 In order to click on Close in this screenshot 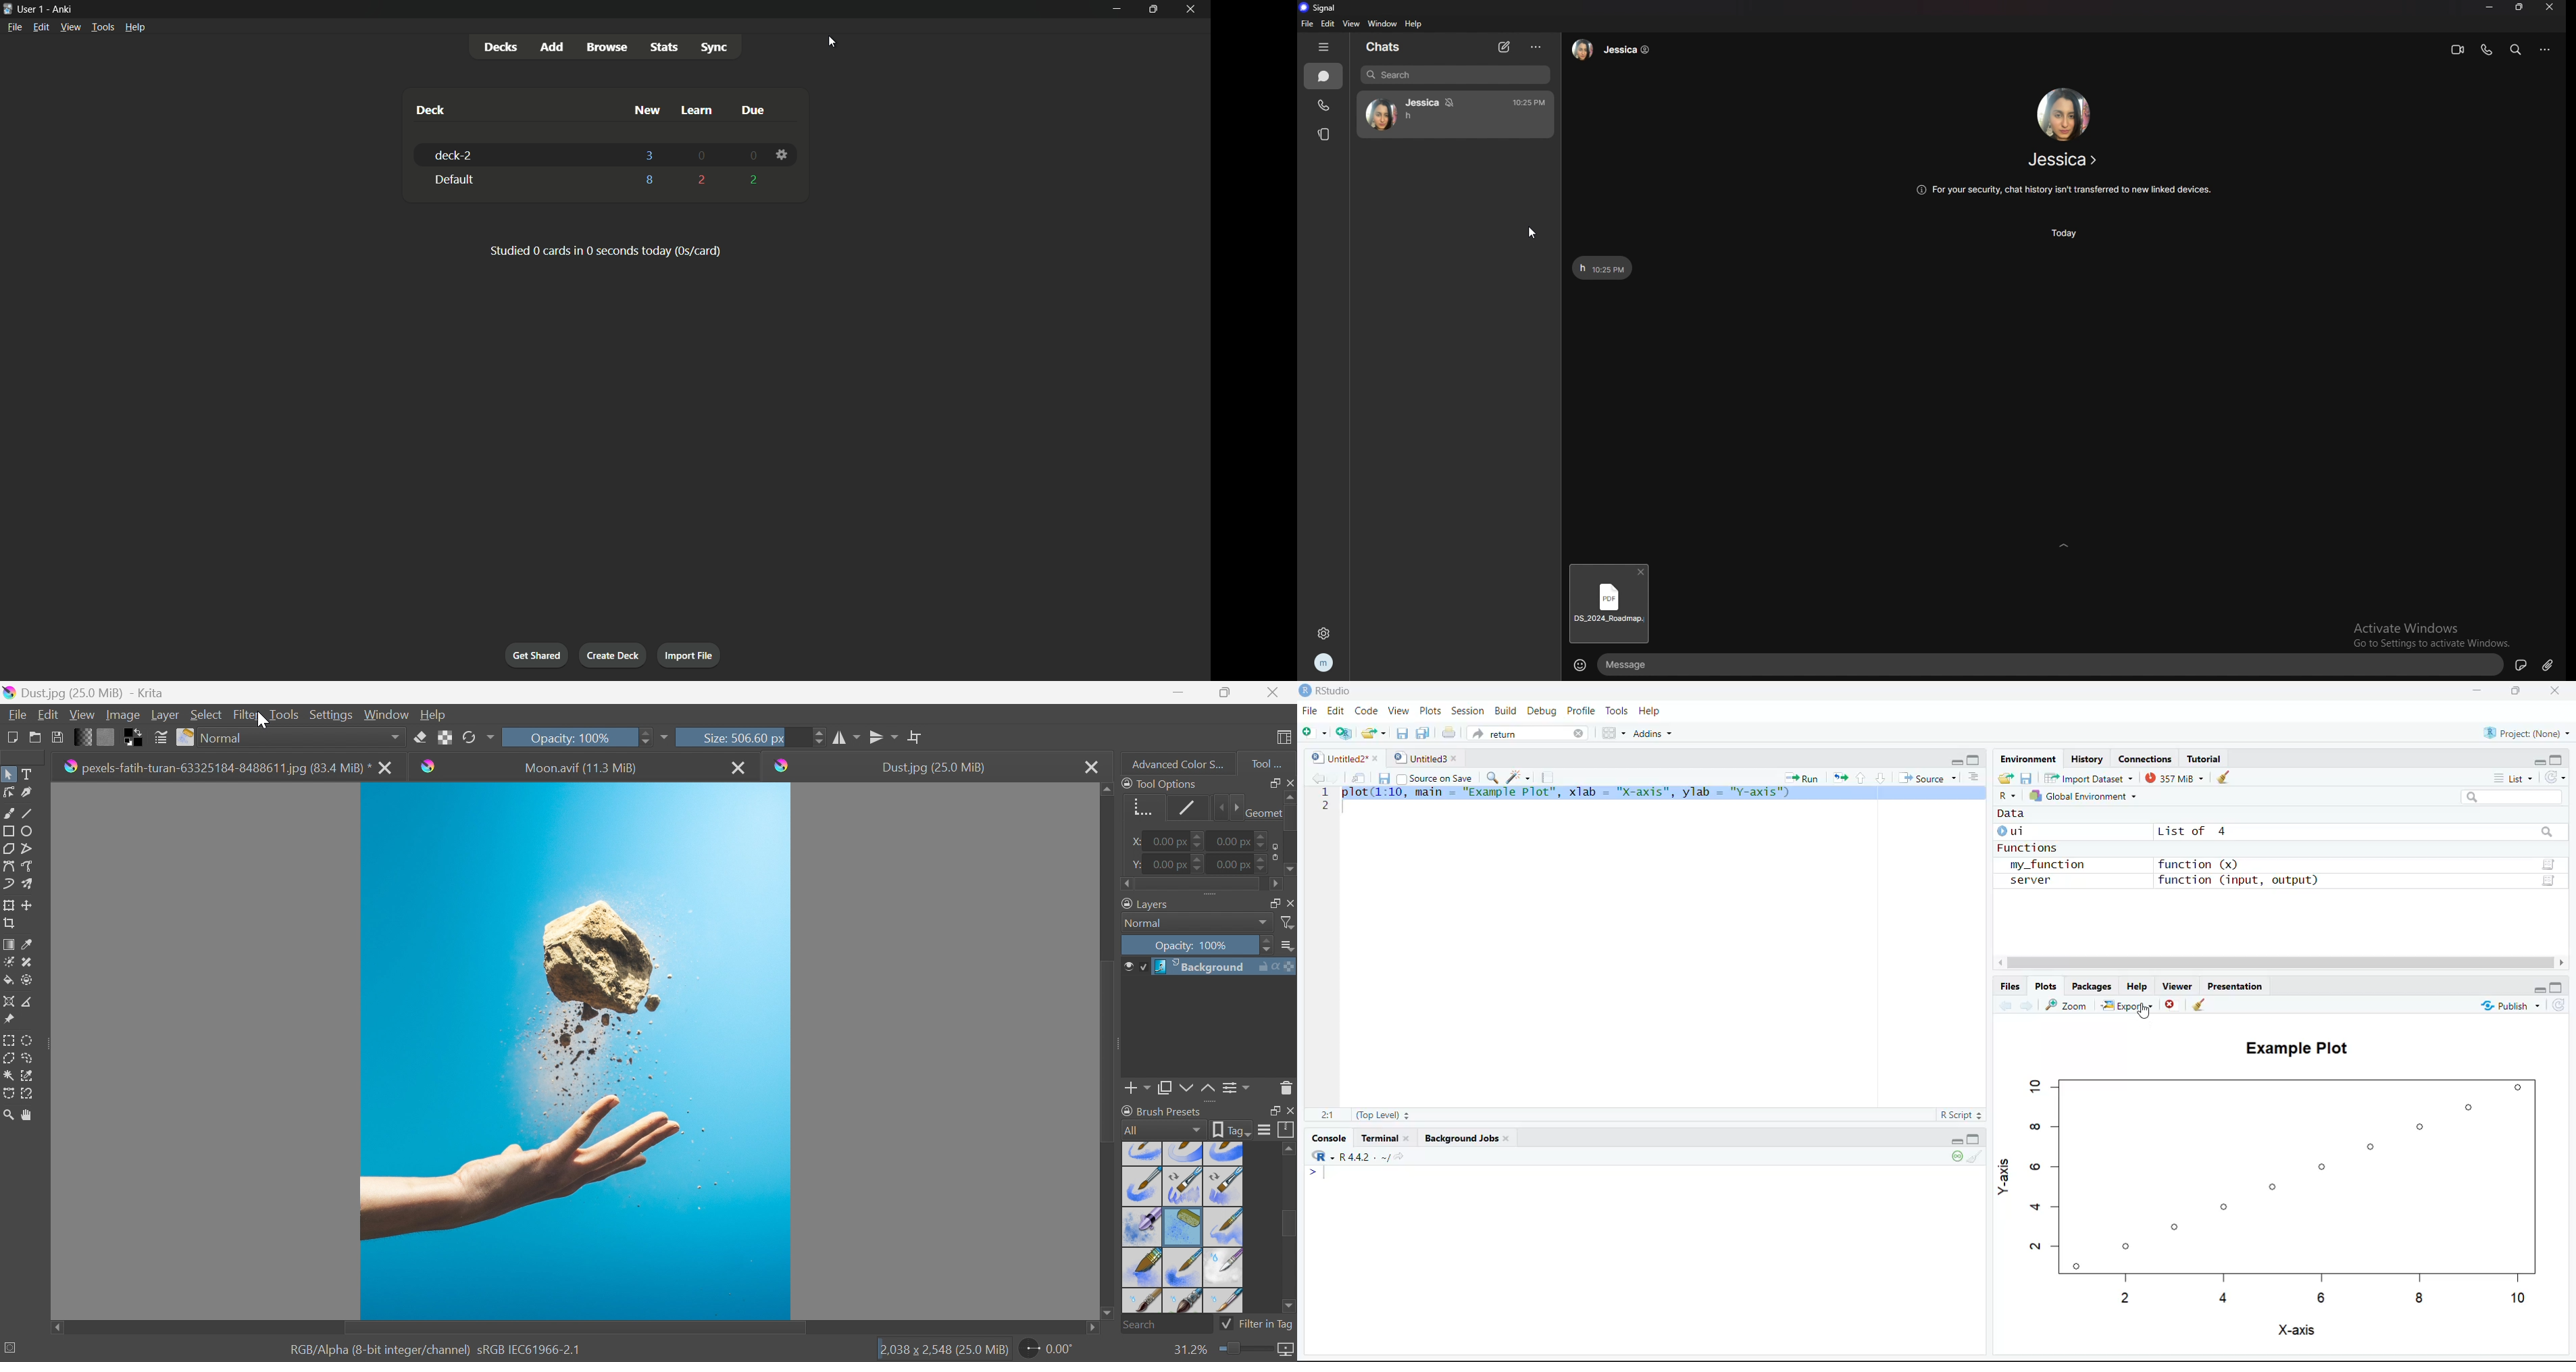, I will do `click(1289, 782)`.